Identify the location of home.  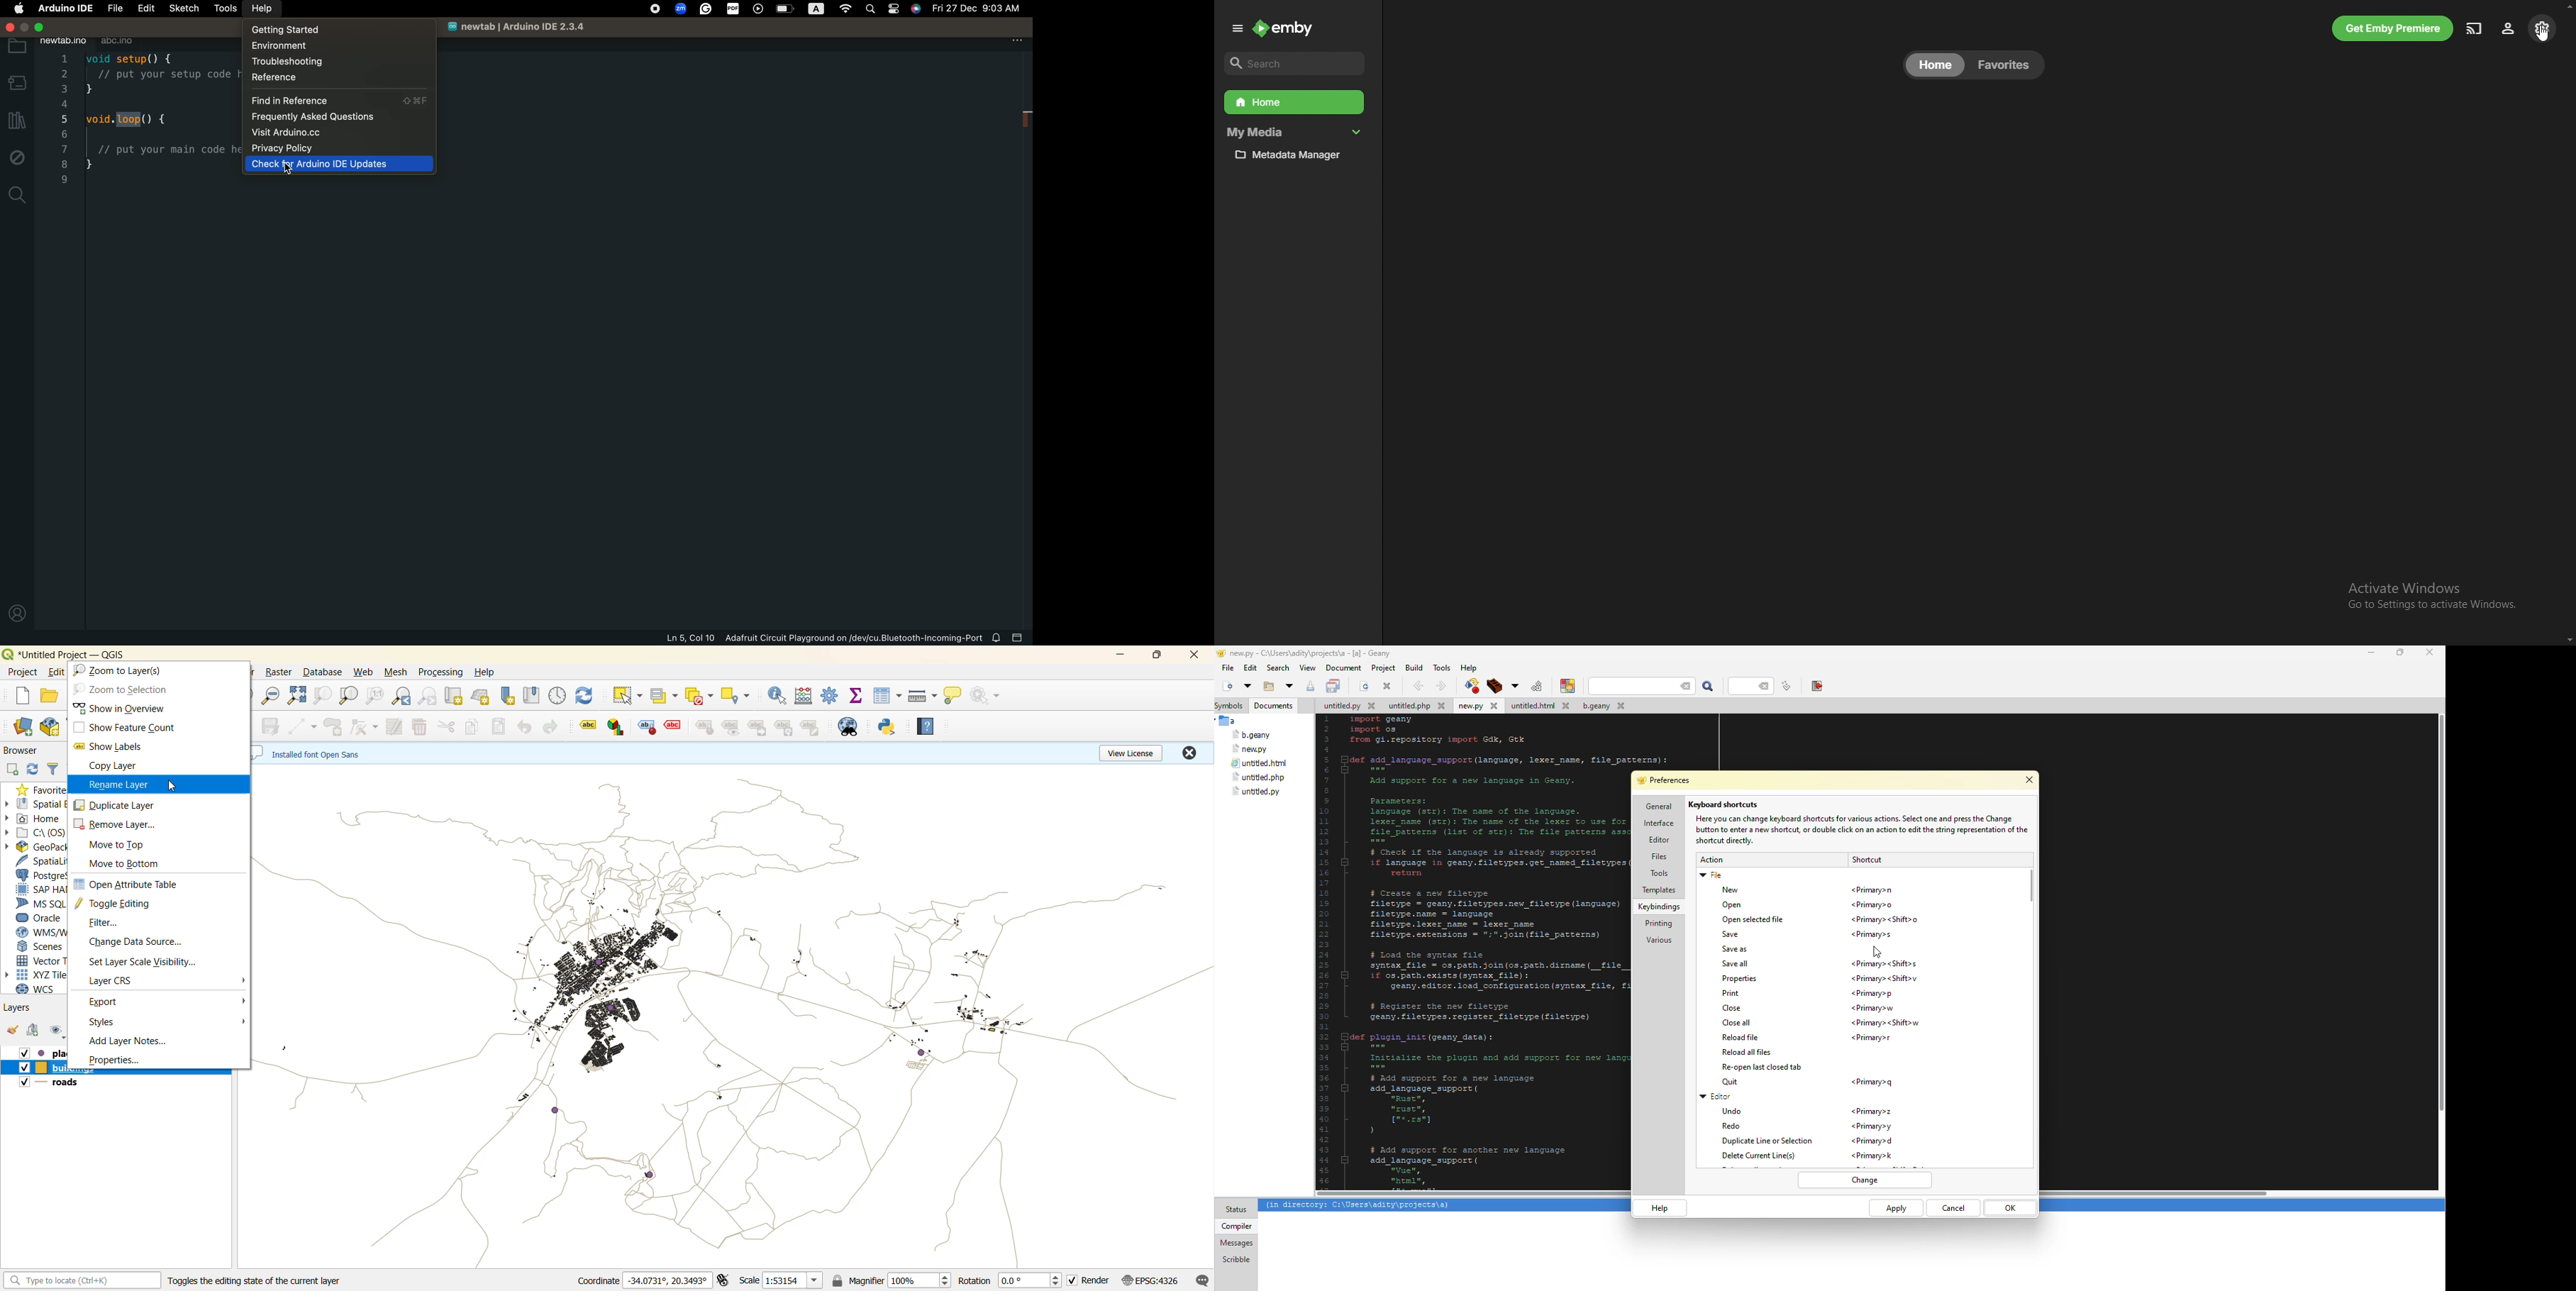
(35, 820).